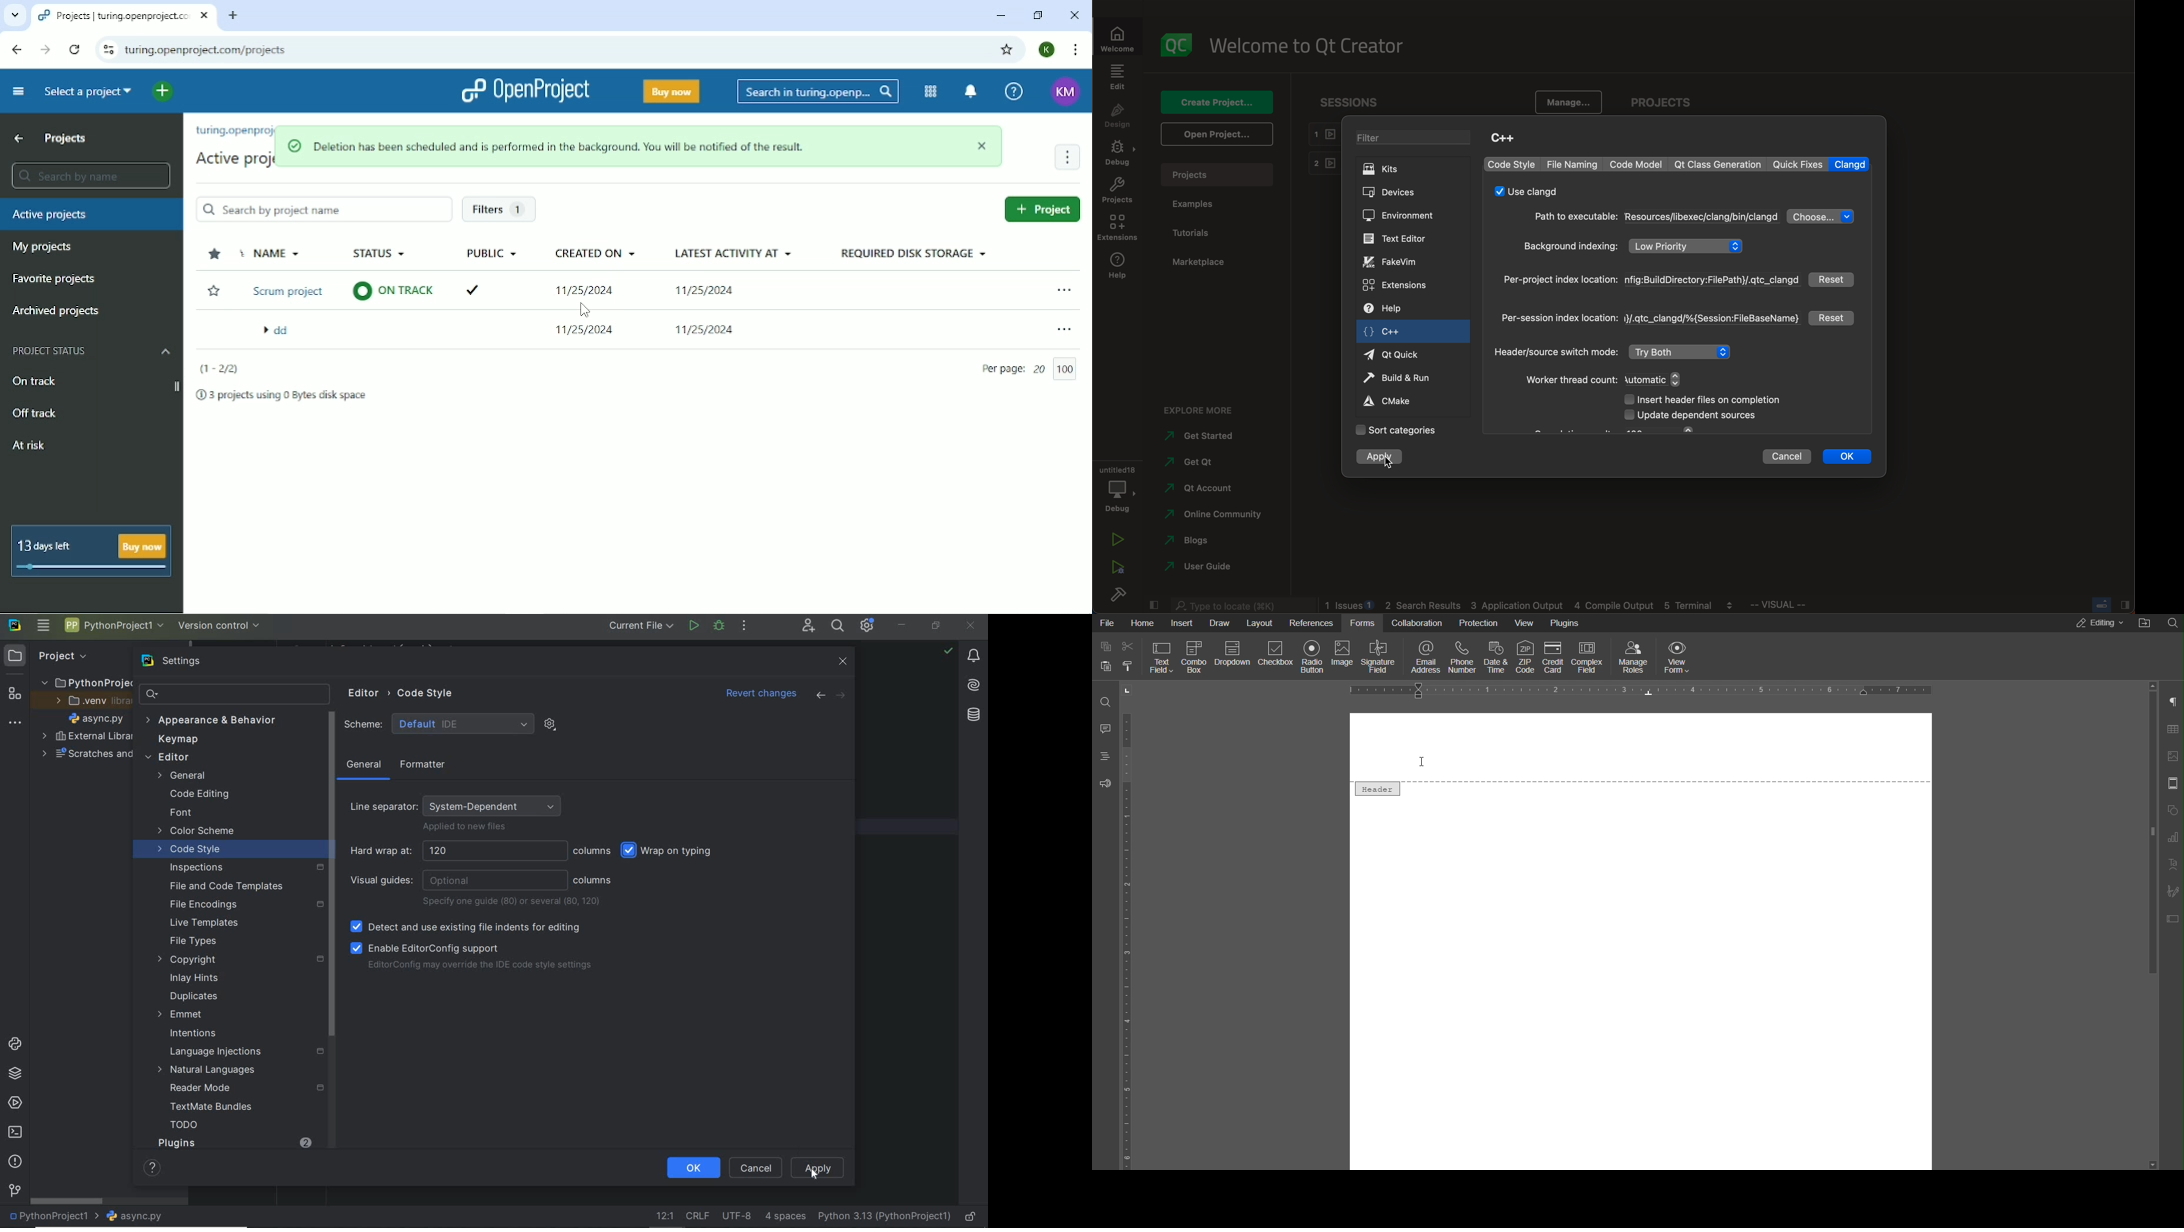  Describe the element at coordinates (15, 723) in the screenshot. I see `more tool windows` at that location.